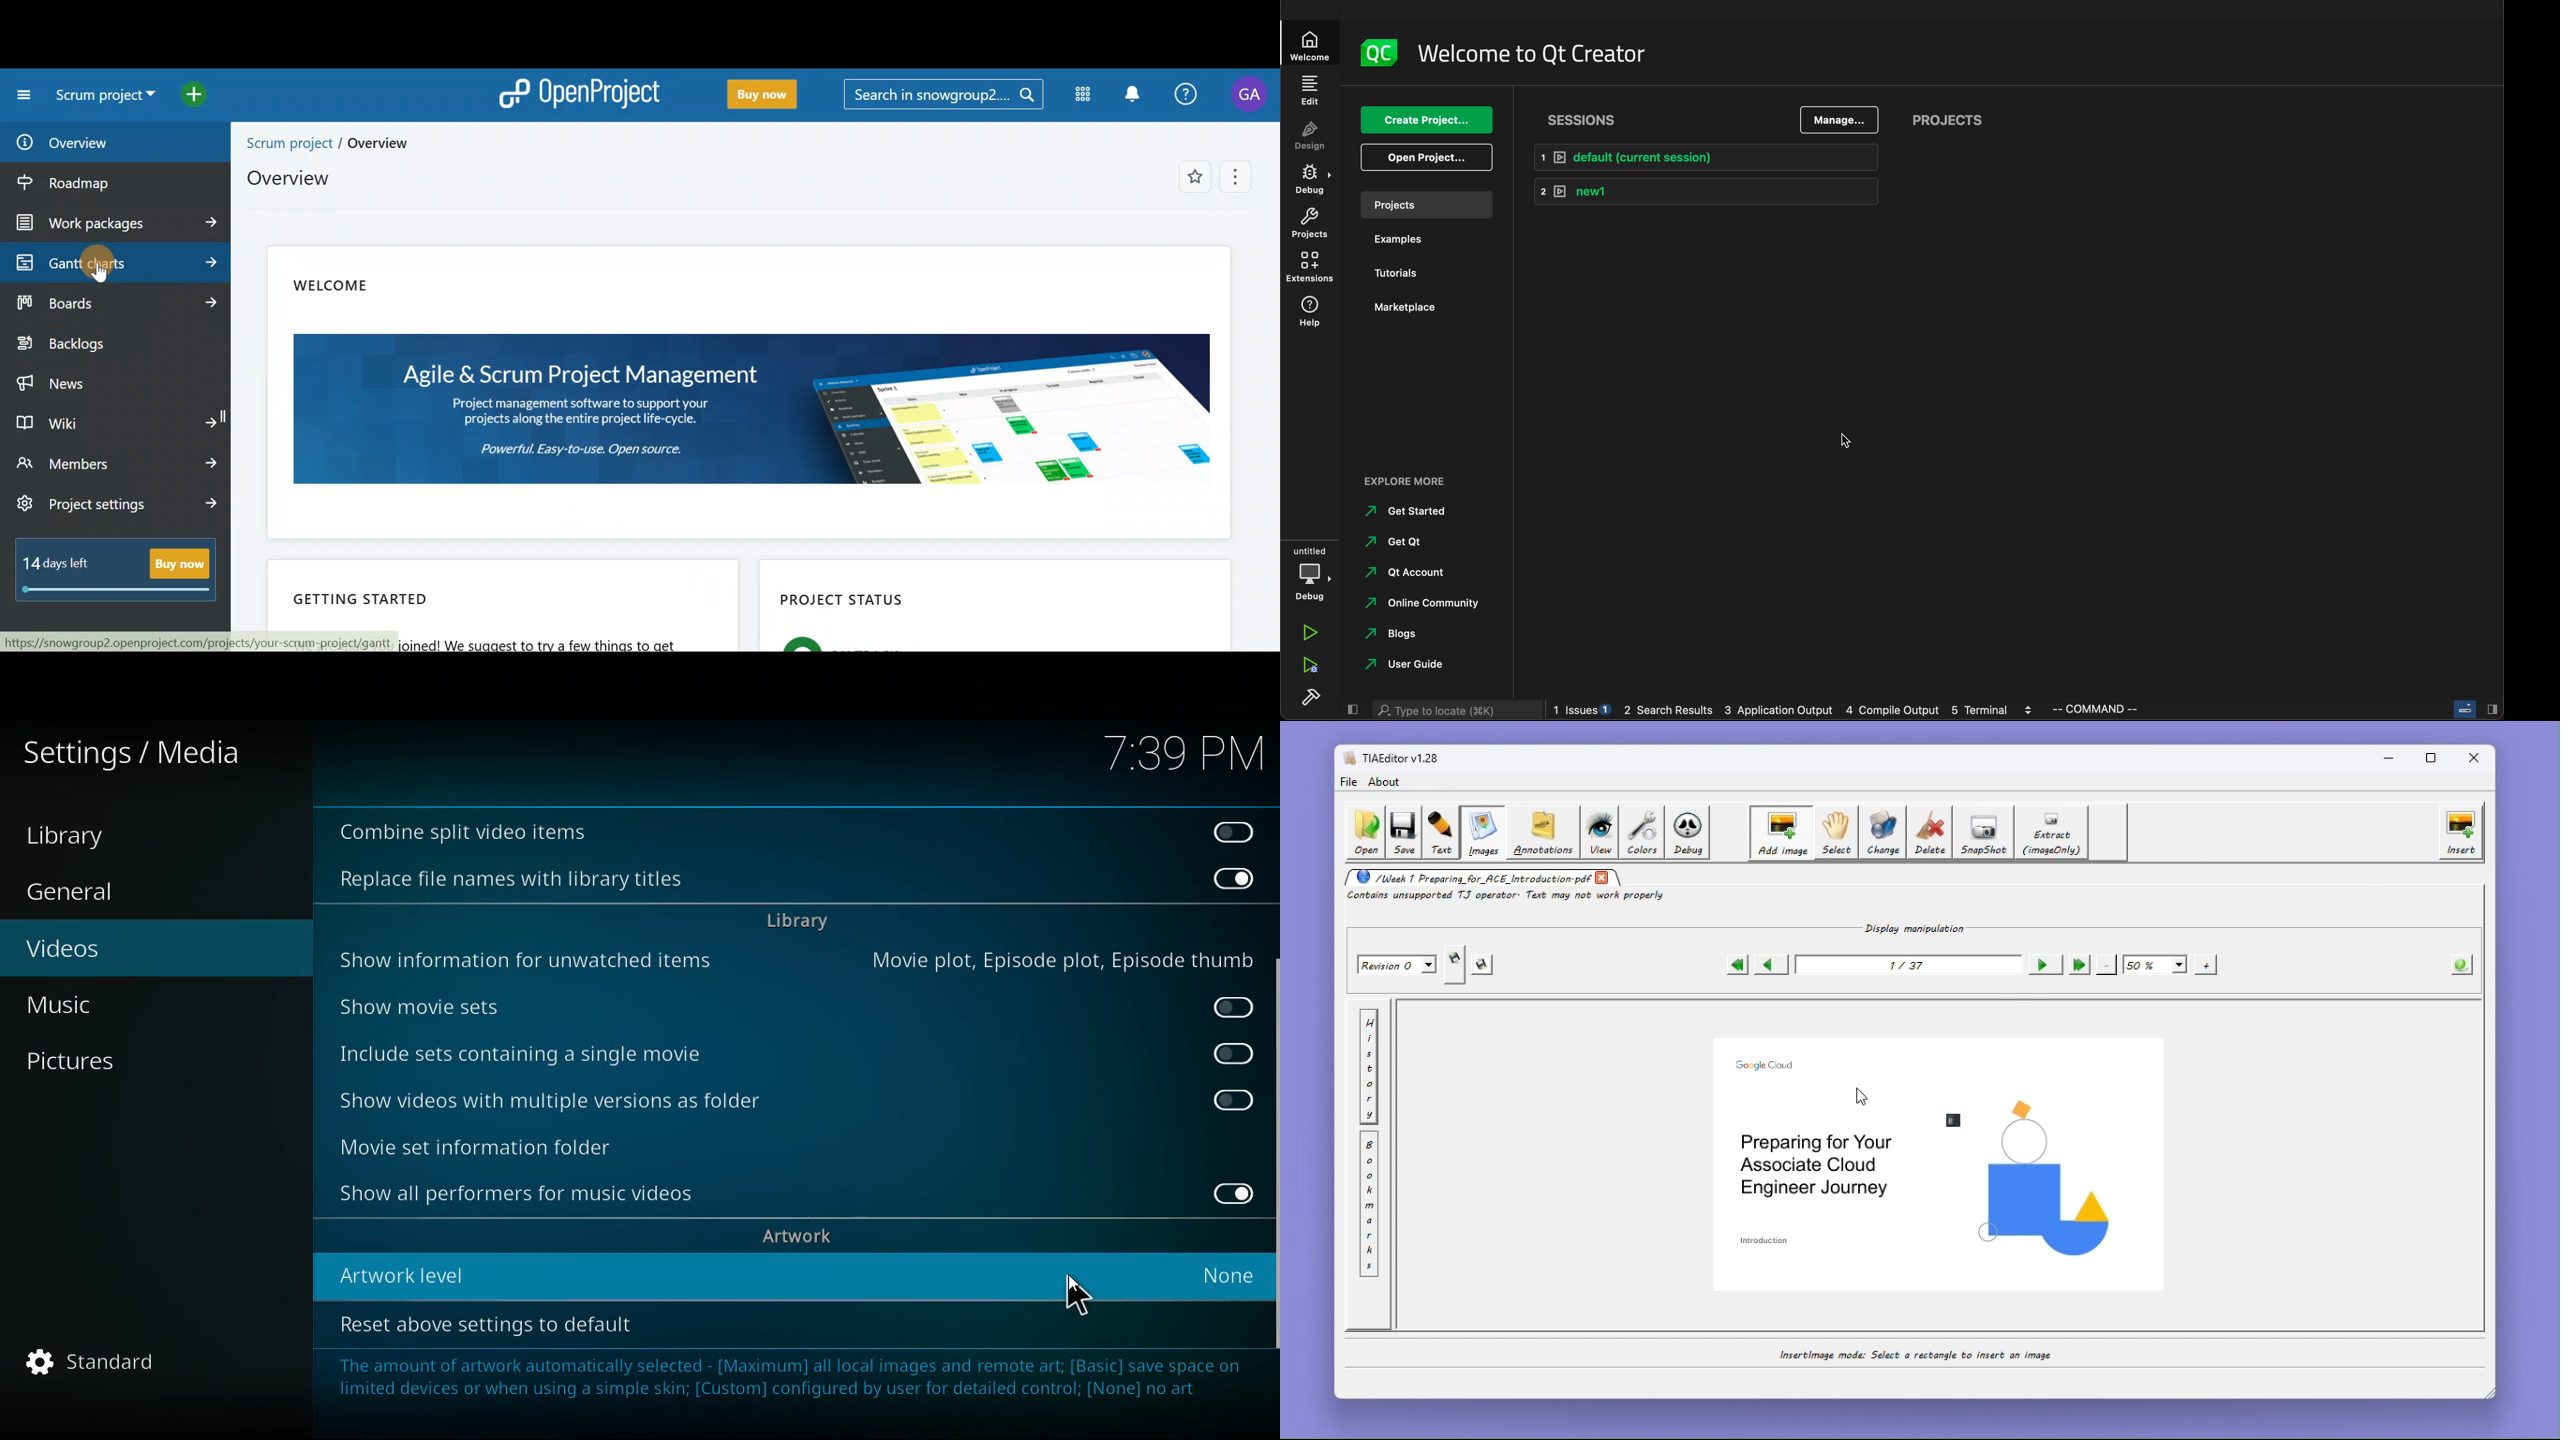  I want to click on Open, so click(1364, 833).